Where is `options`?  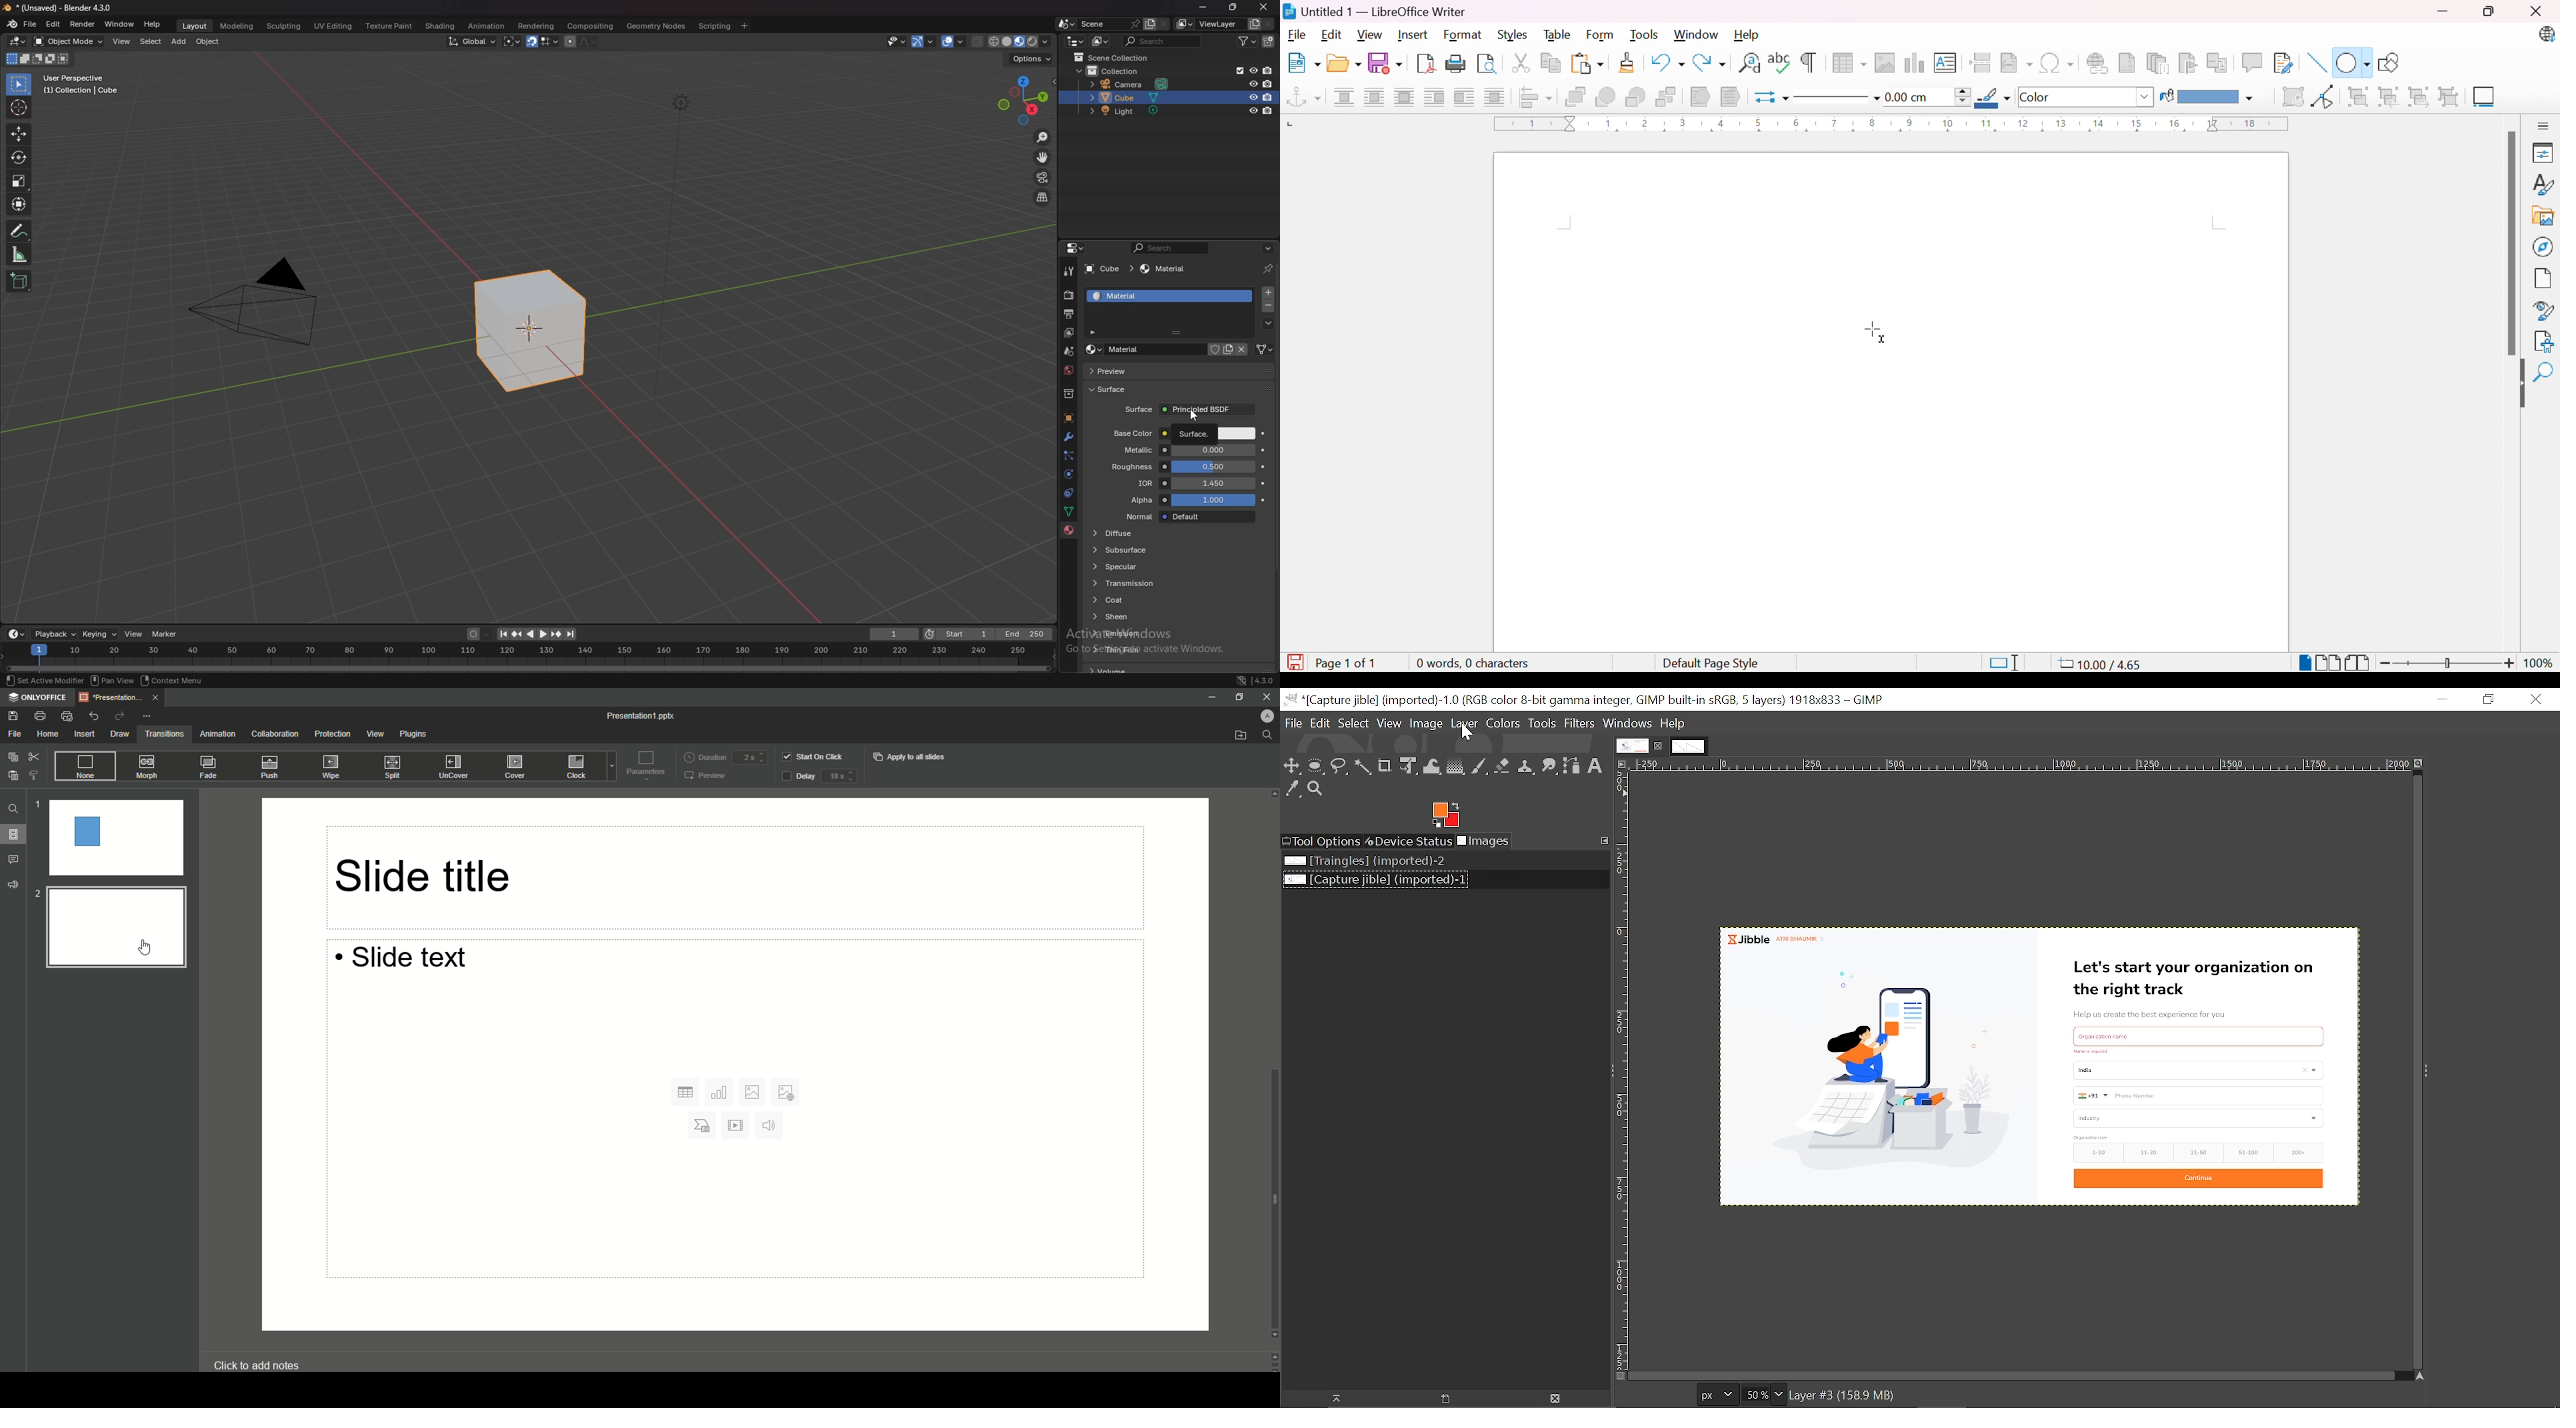 options is located at coordinates (1029, 59).